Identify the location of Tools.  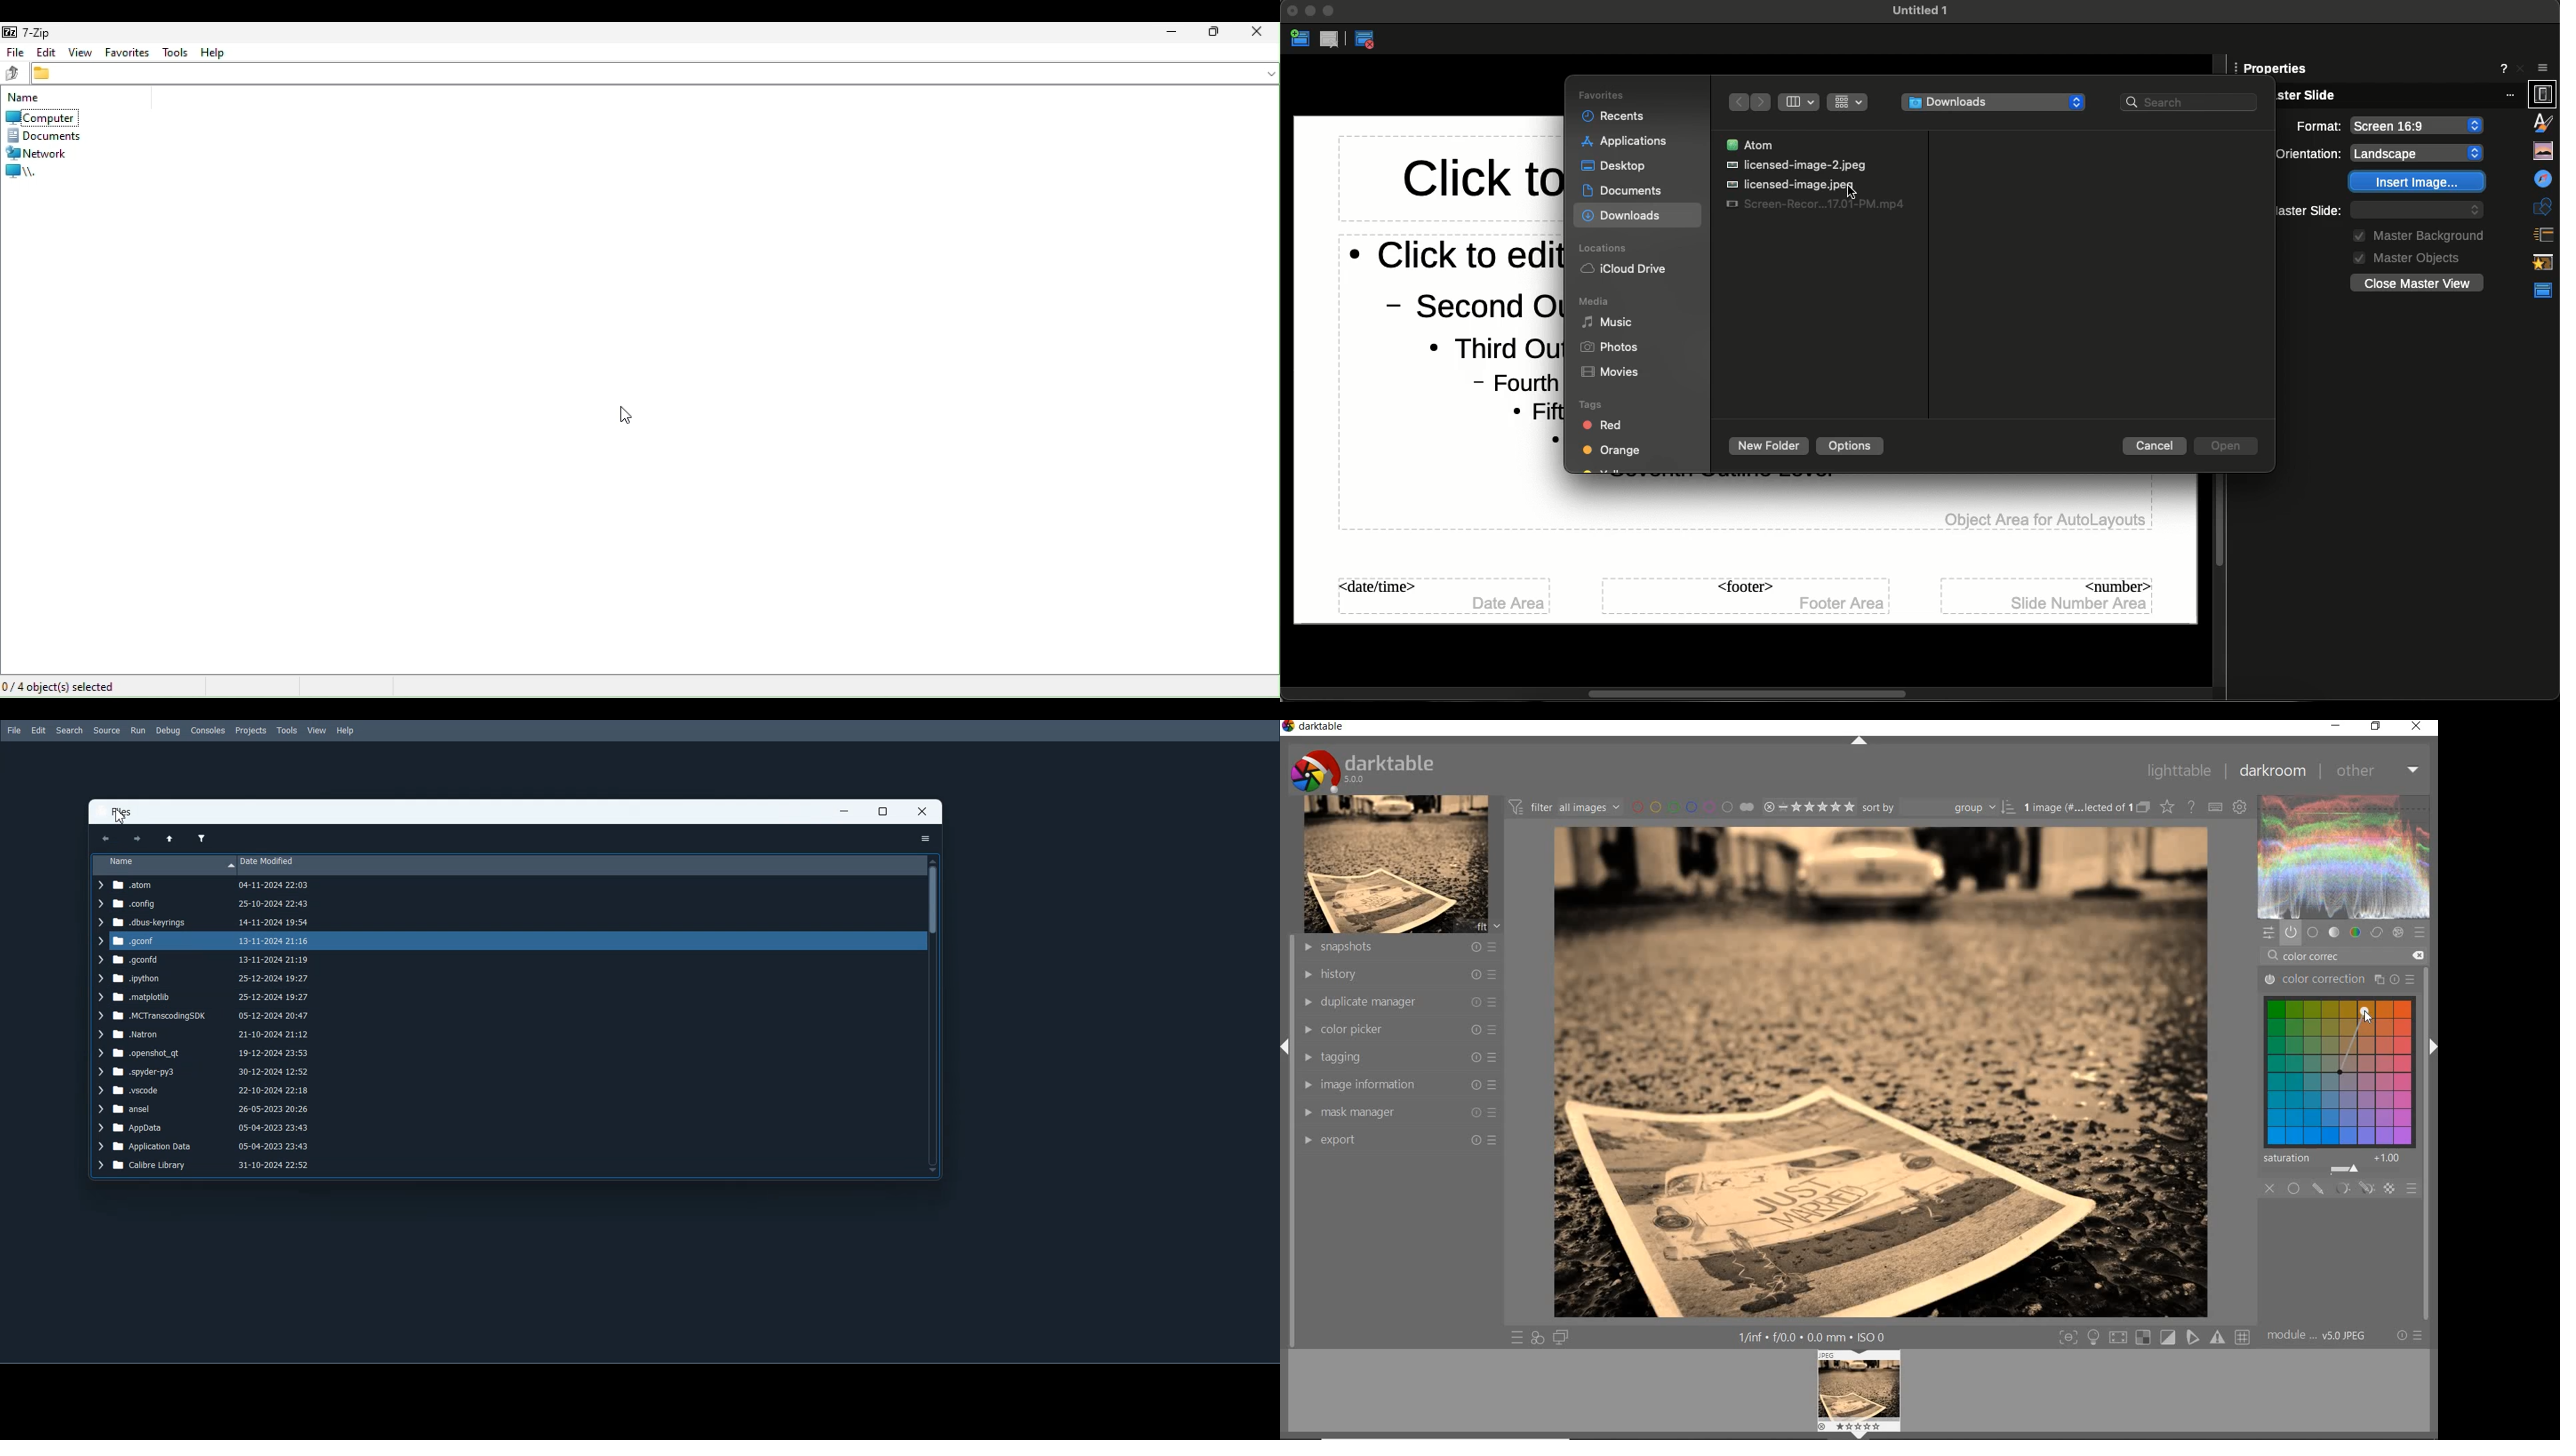
(175, 53).